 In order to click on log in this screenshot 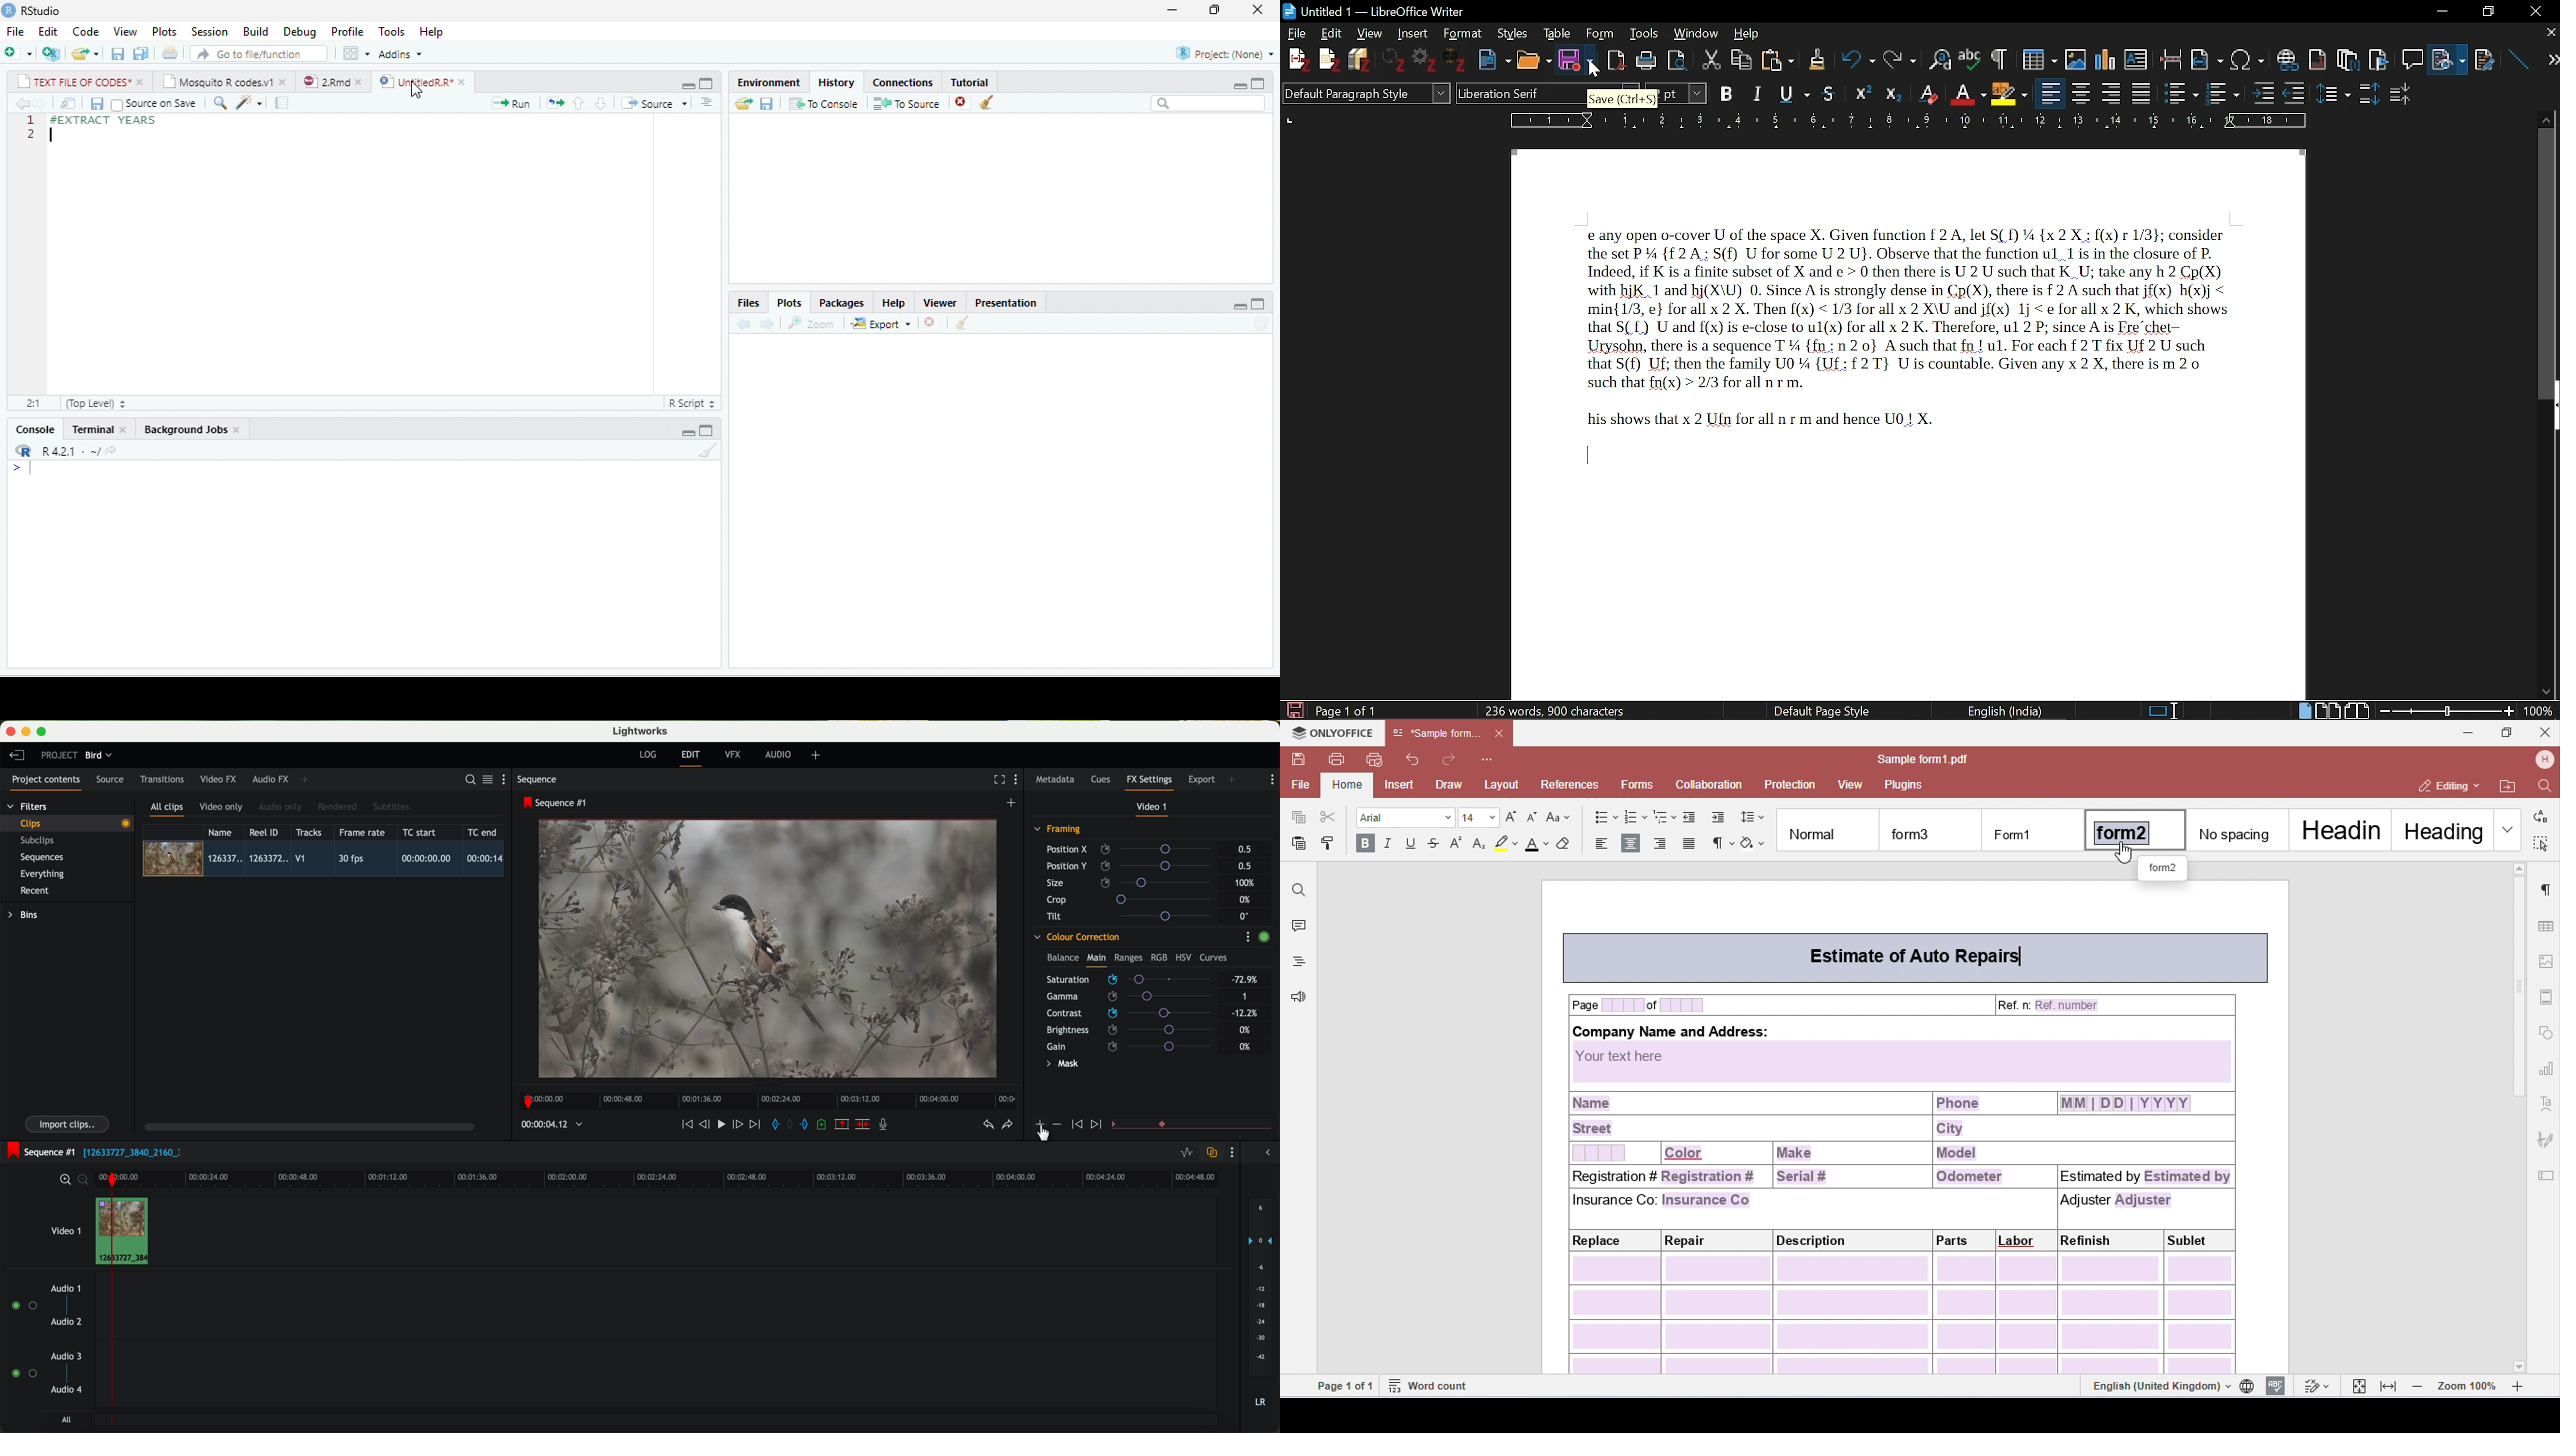, I will do `click(648, 755)`.